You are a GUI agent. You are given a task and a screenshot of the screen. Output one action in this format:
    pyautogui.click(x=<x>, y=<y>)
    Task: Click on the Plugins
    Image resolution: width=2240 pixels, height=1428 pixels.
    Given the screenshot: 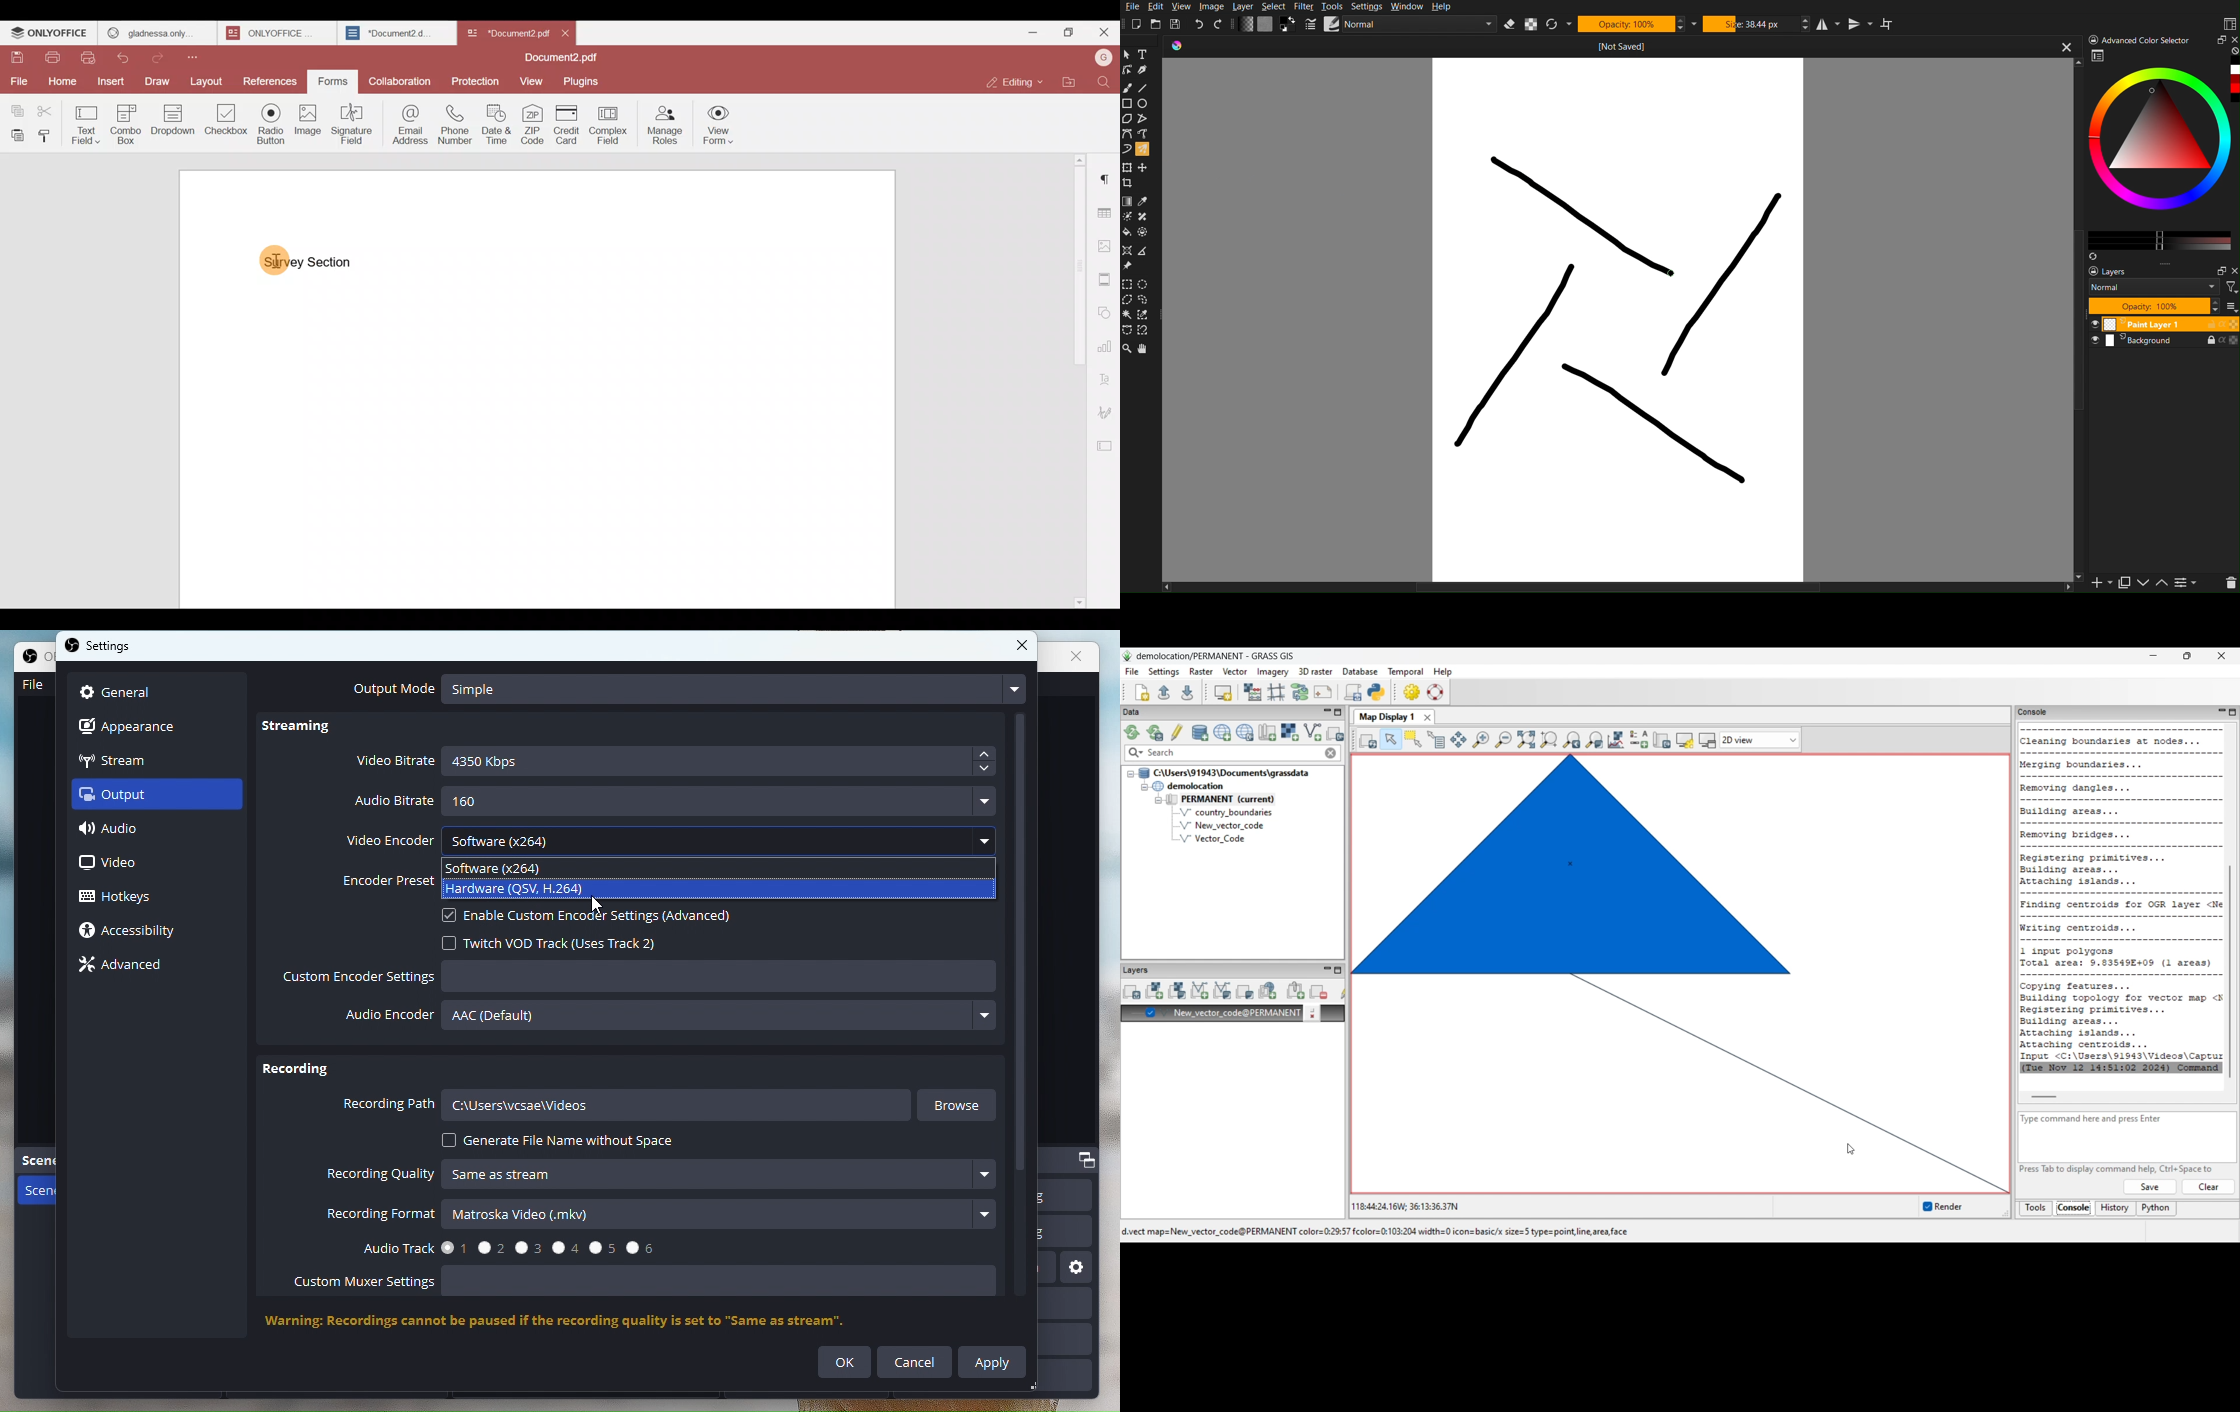 What is the action you would take?
    pyautogui.click(x=582, y=80)
    